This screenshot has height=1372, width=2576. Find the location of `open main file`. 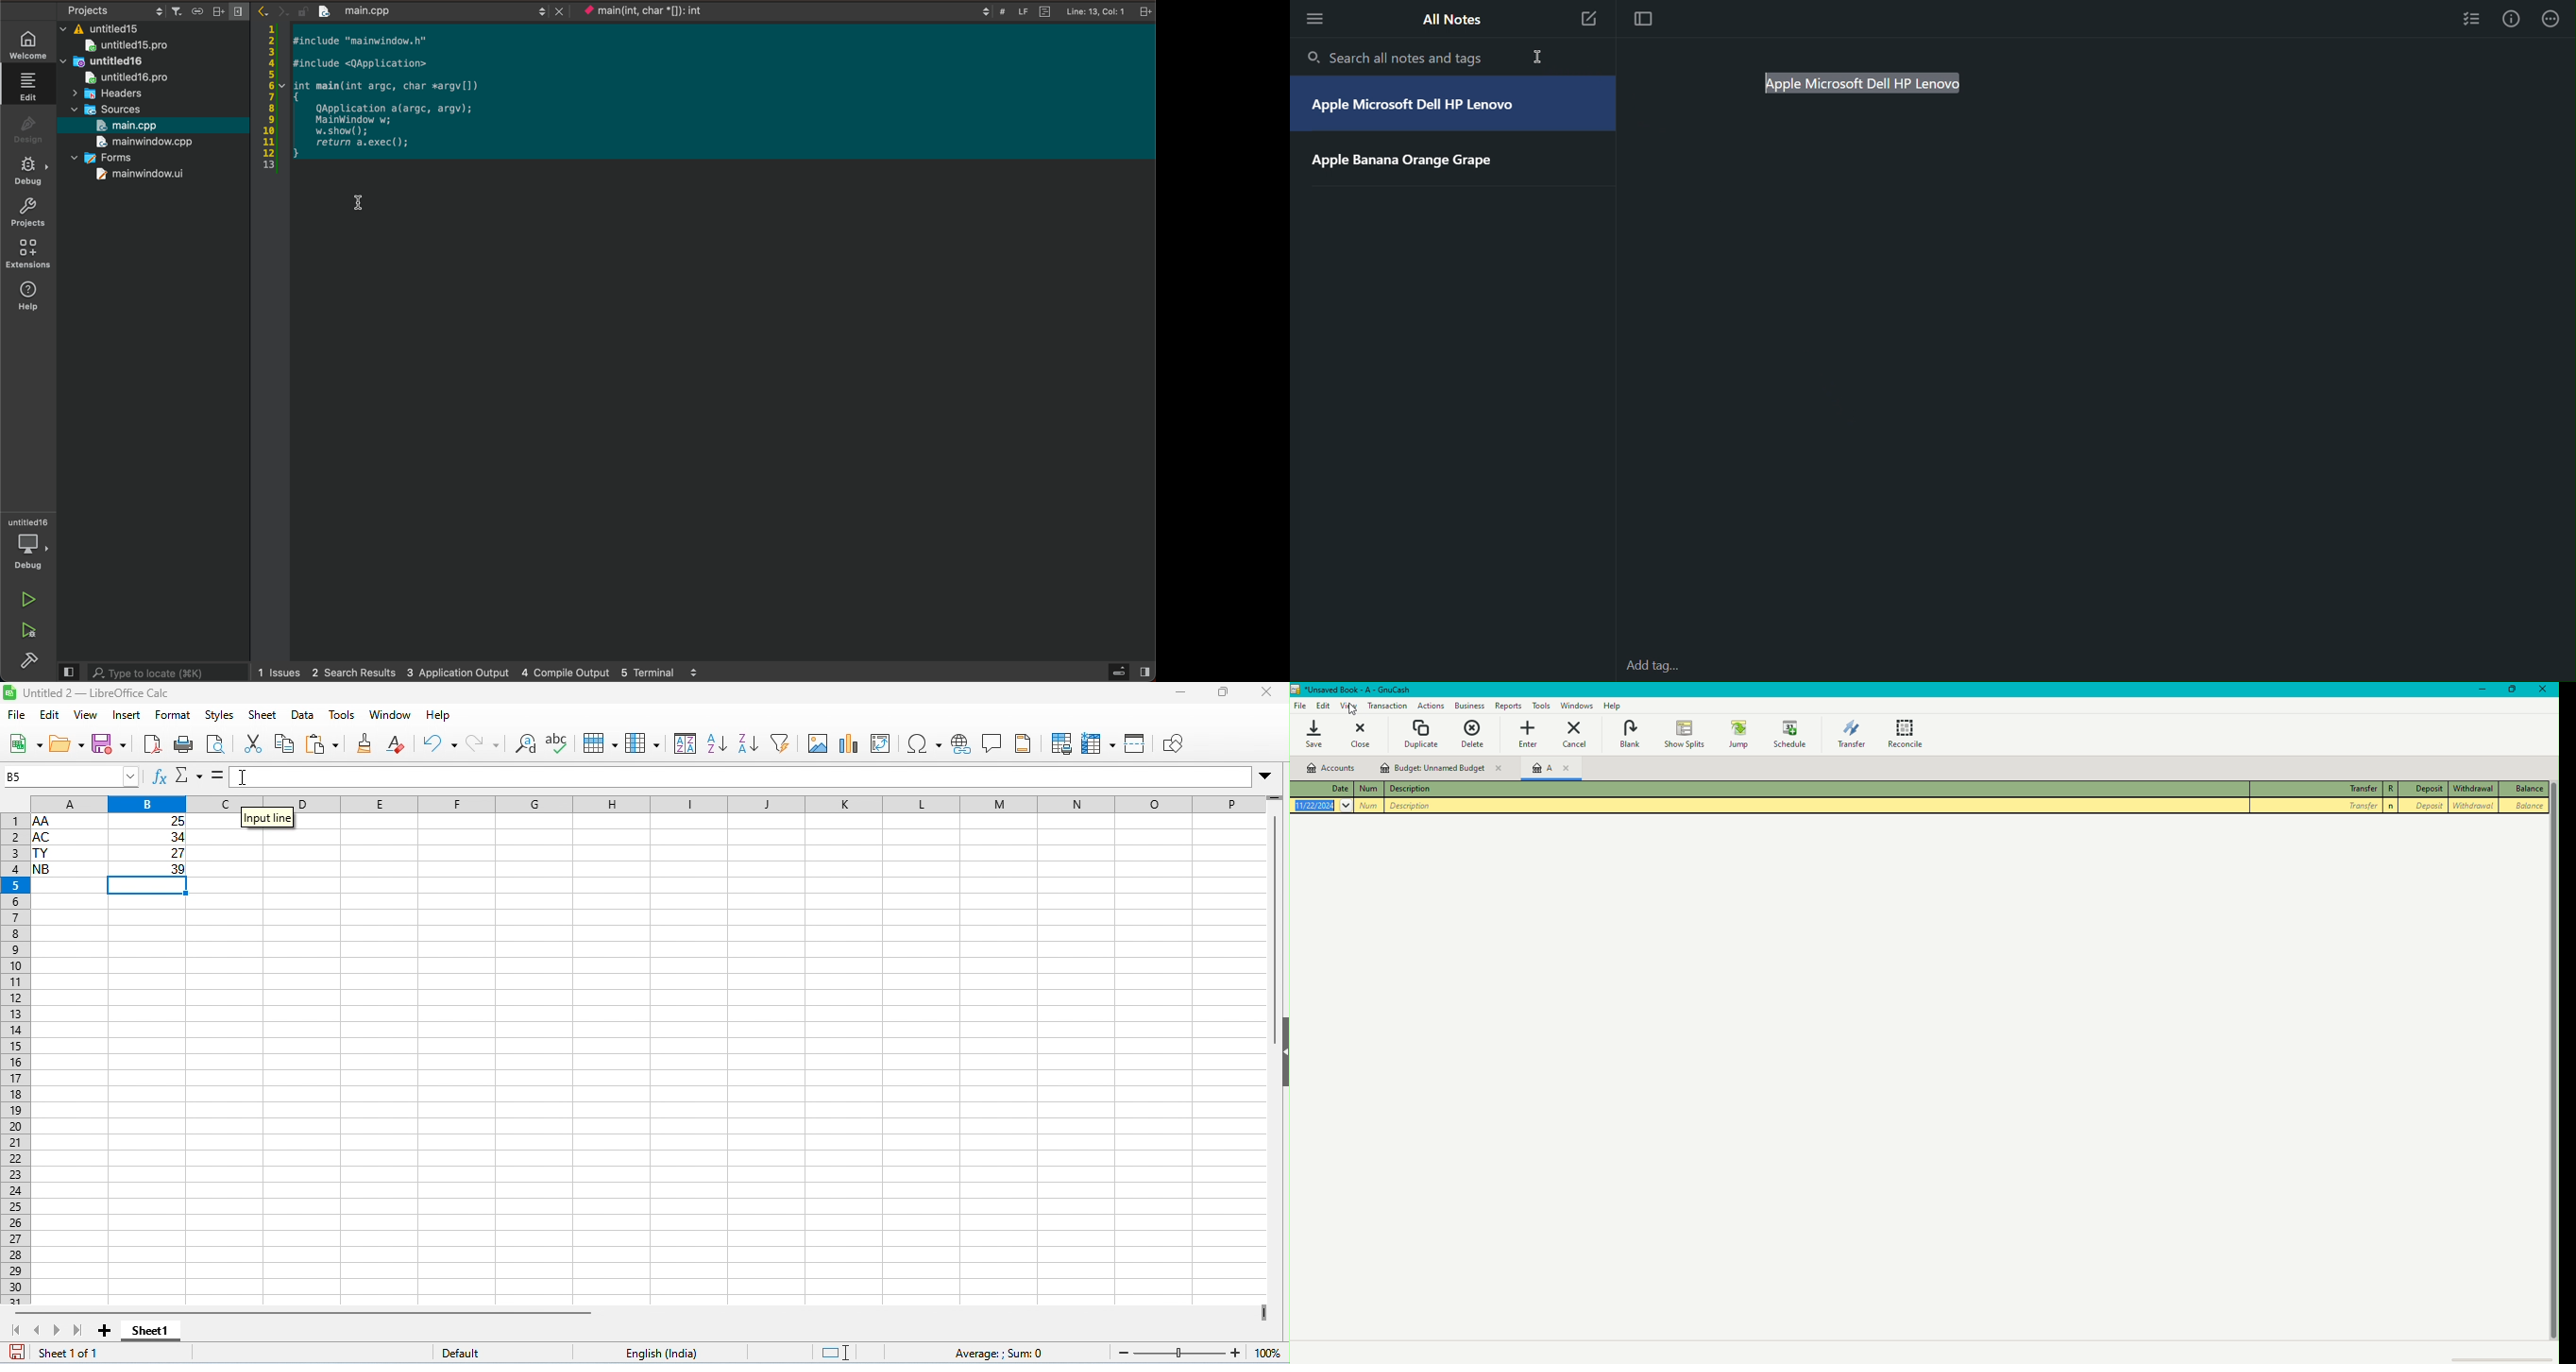

open main file is located at coordinates (145, 126).